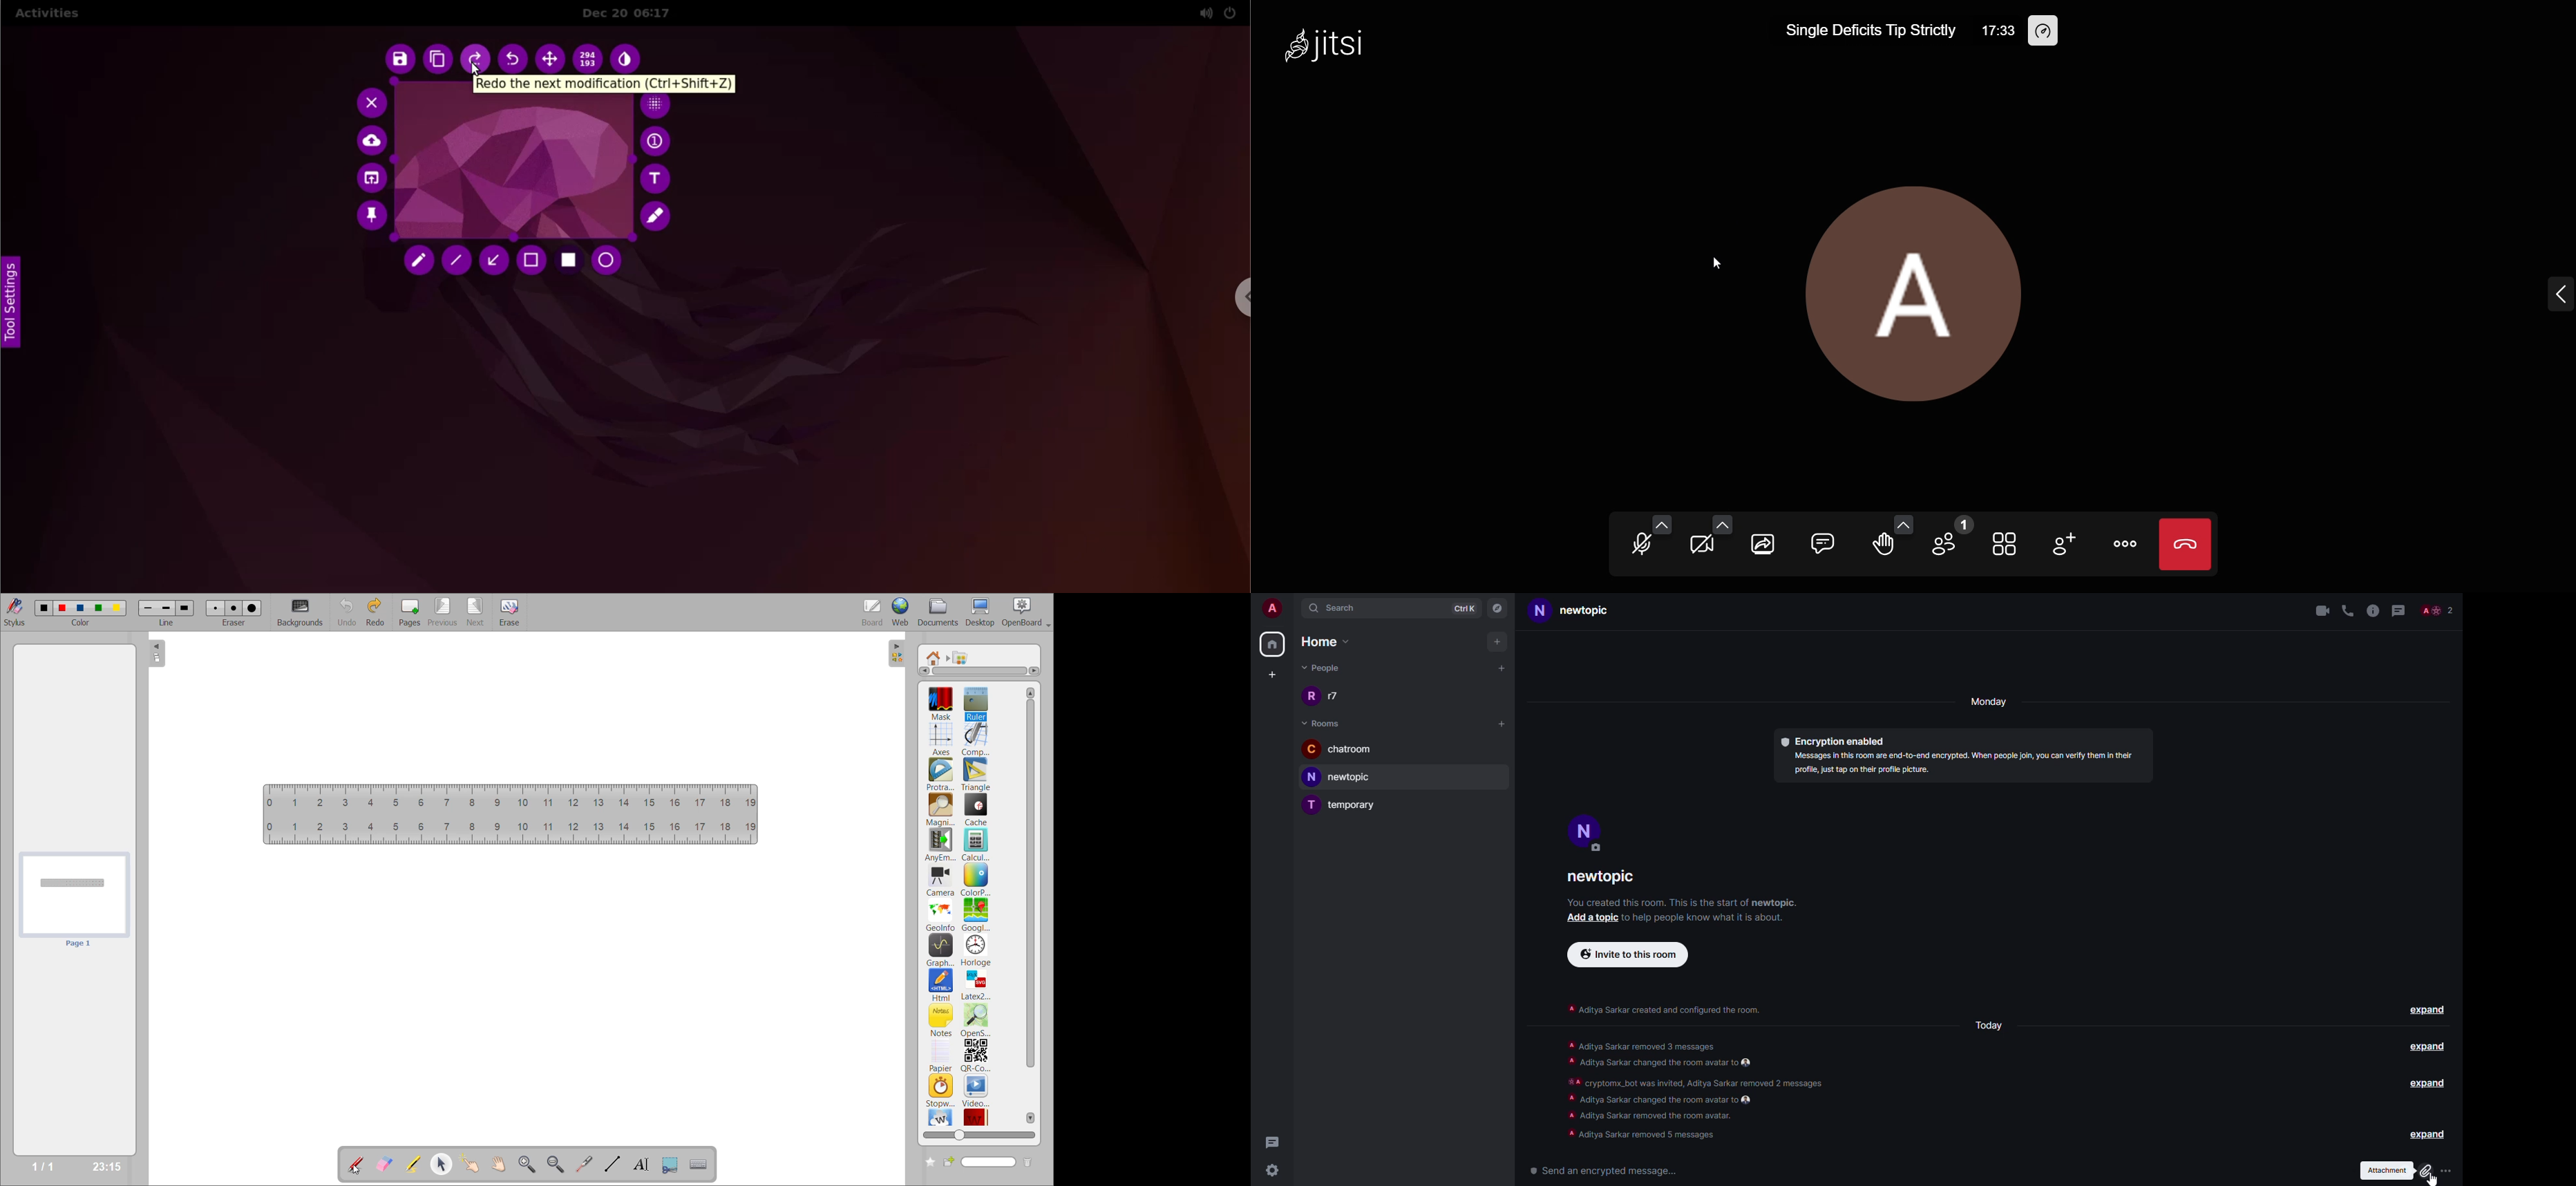  I want to click on home, so click(1273, 644).